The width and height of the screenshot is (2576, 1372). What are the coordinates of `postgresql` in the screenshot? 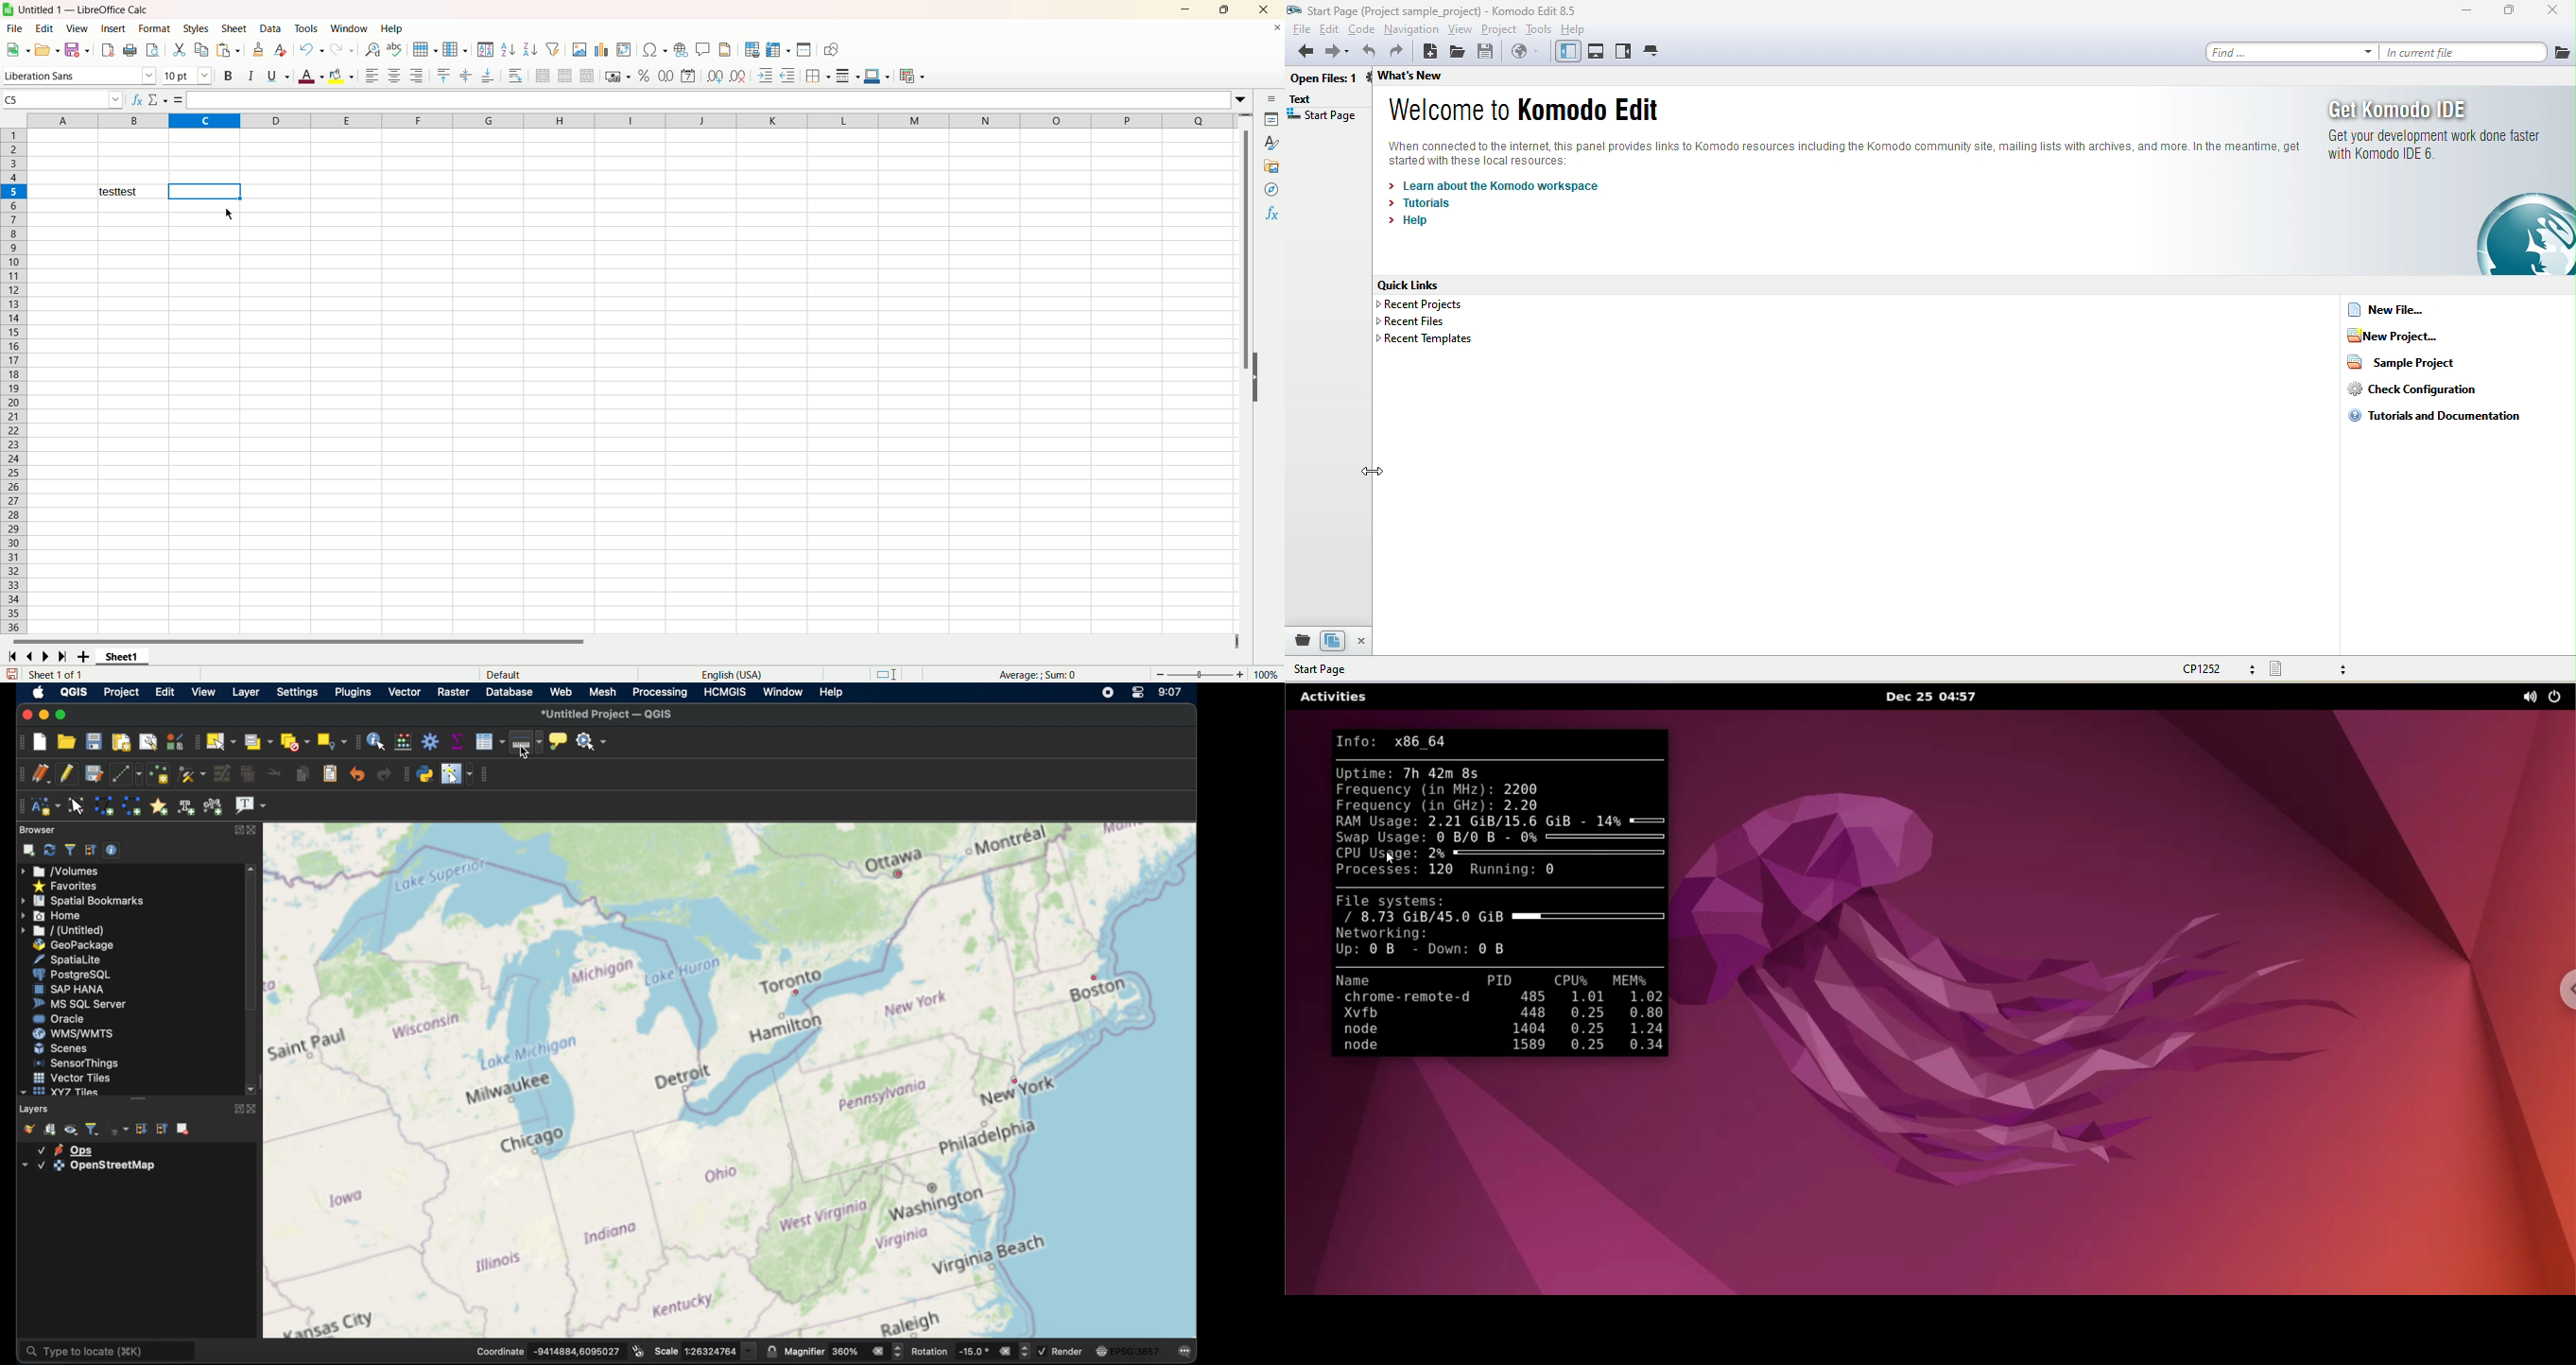 It's located at (76, 974).